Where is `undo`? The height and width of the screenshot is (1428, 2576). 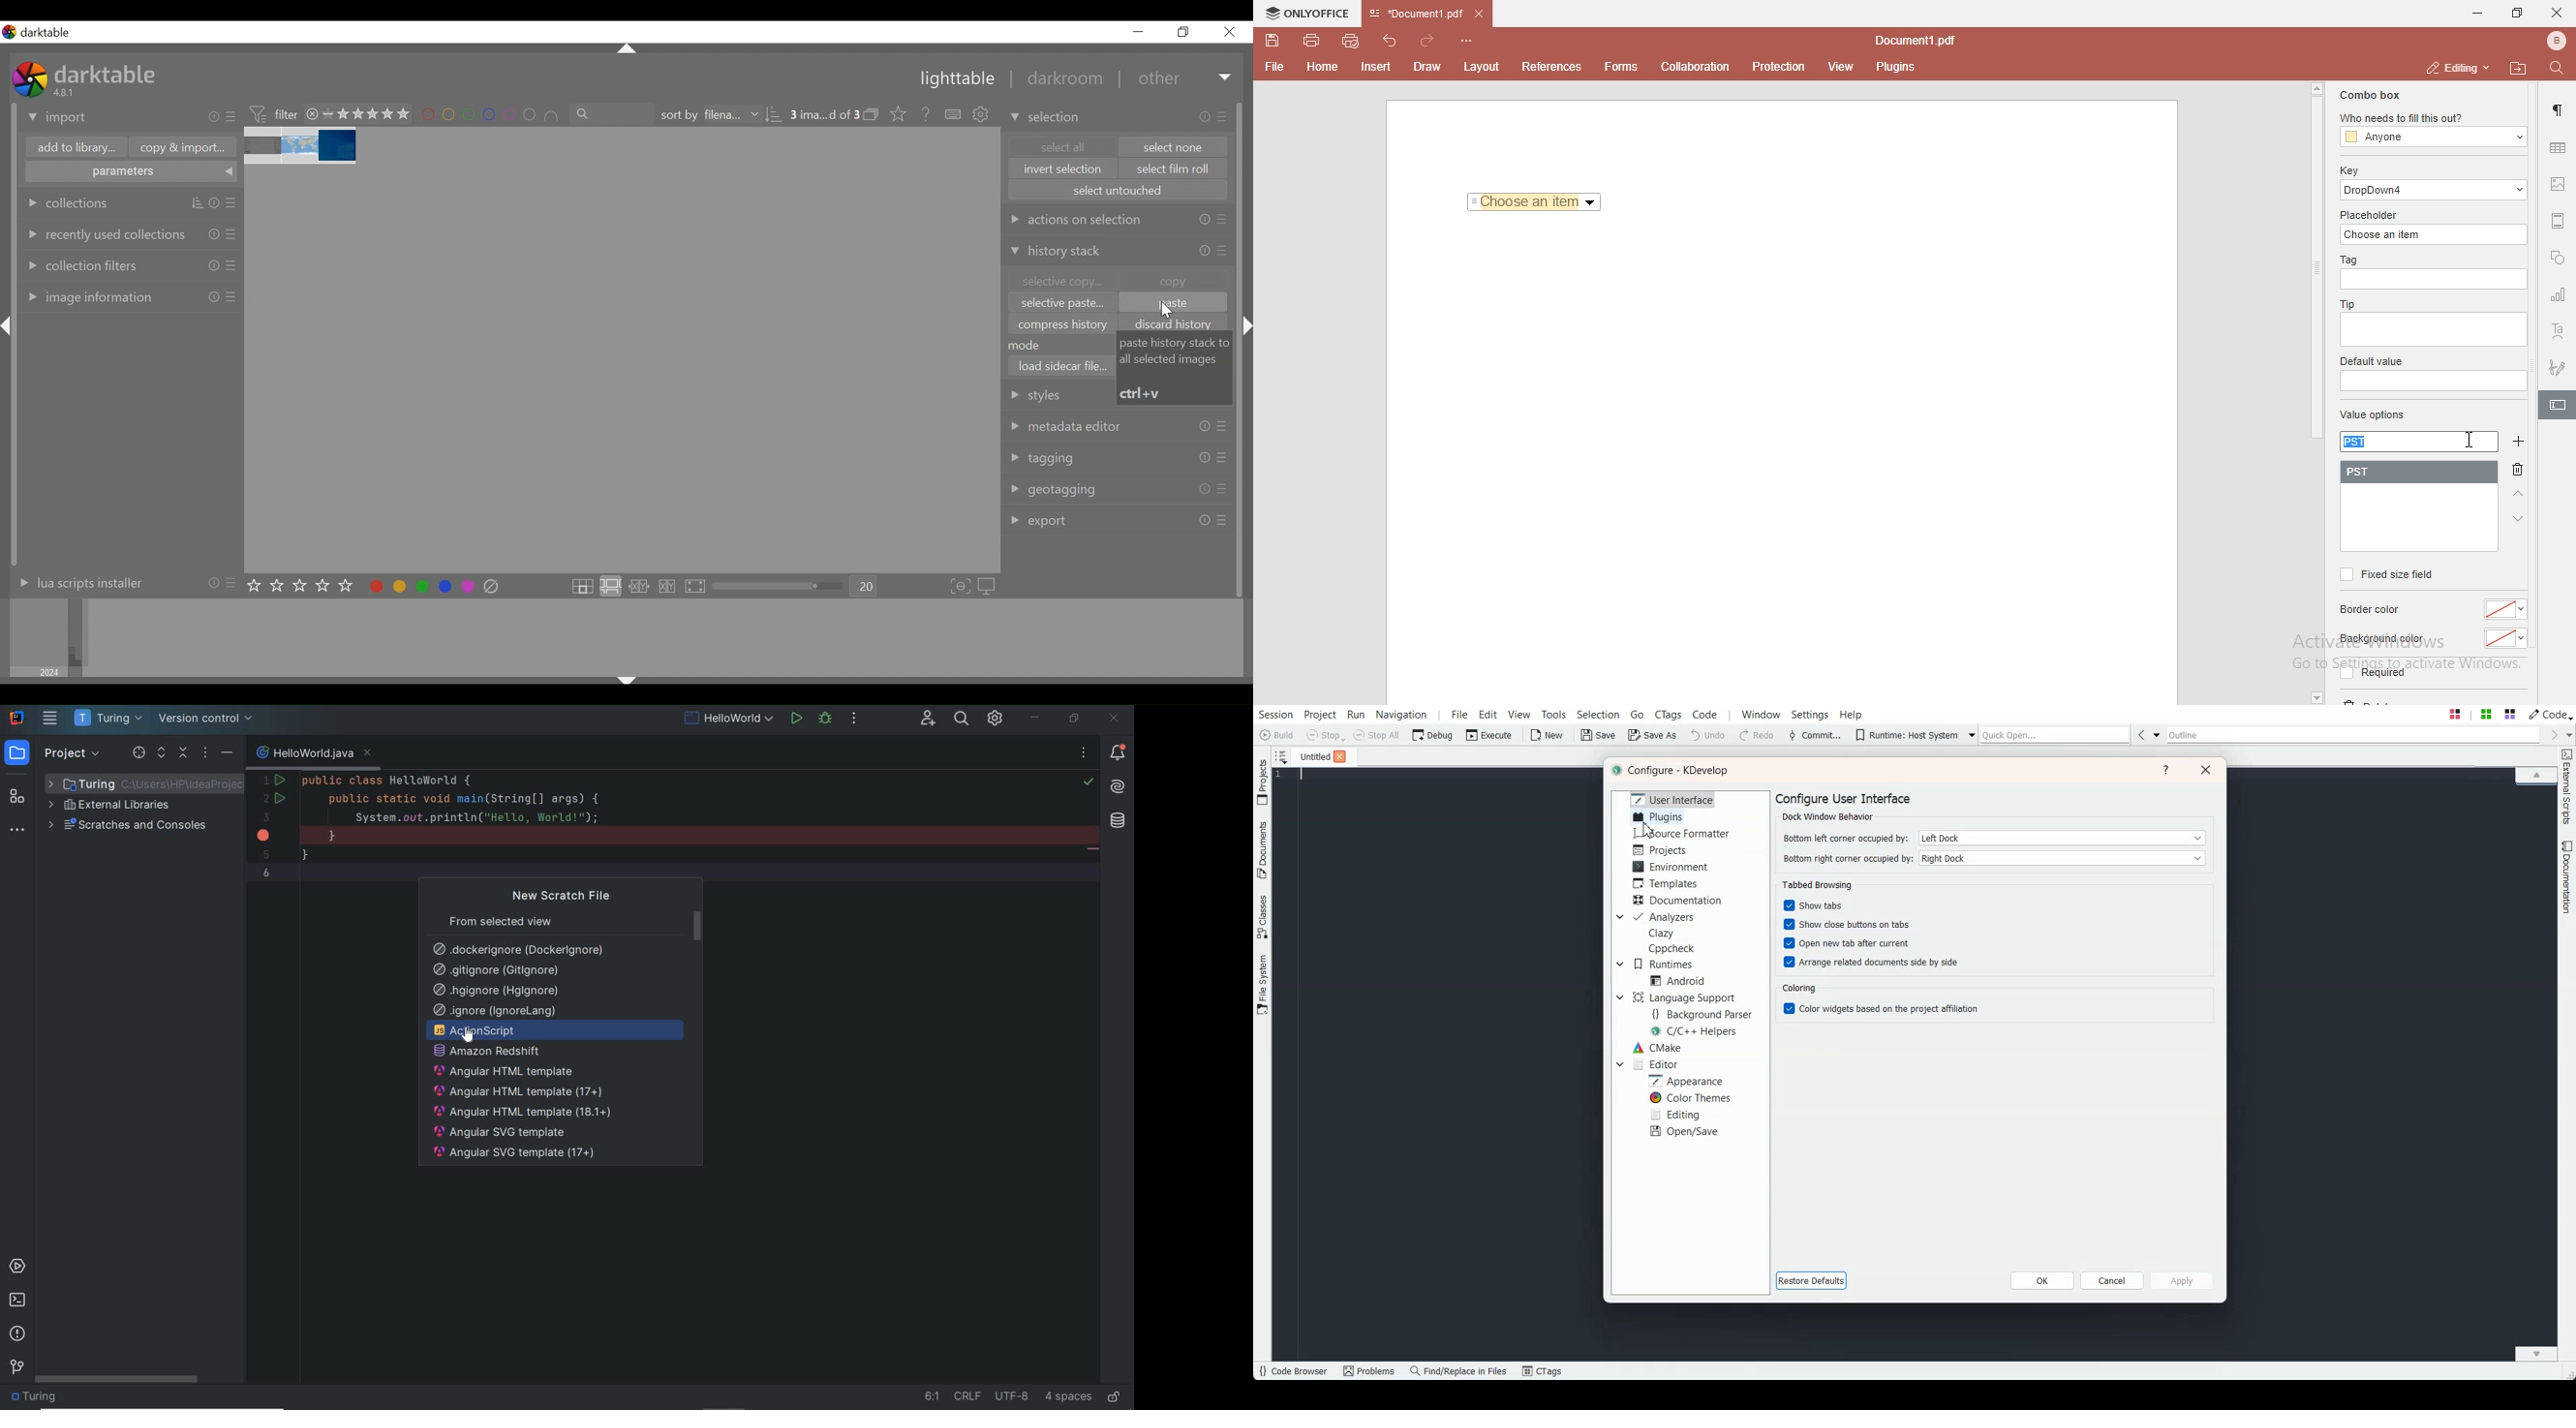
undo is located at coordinates (1393, 39).